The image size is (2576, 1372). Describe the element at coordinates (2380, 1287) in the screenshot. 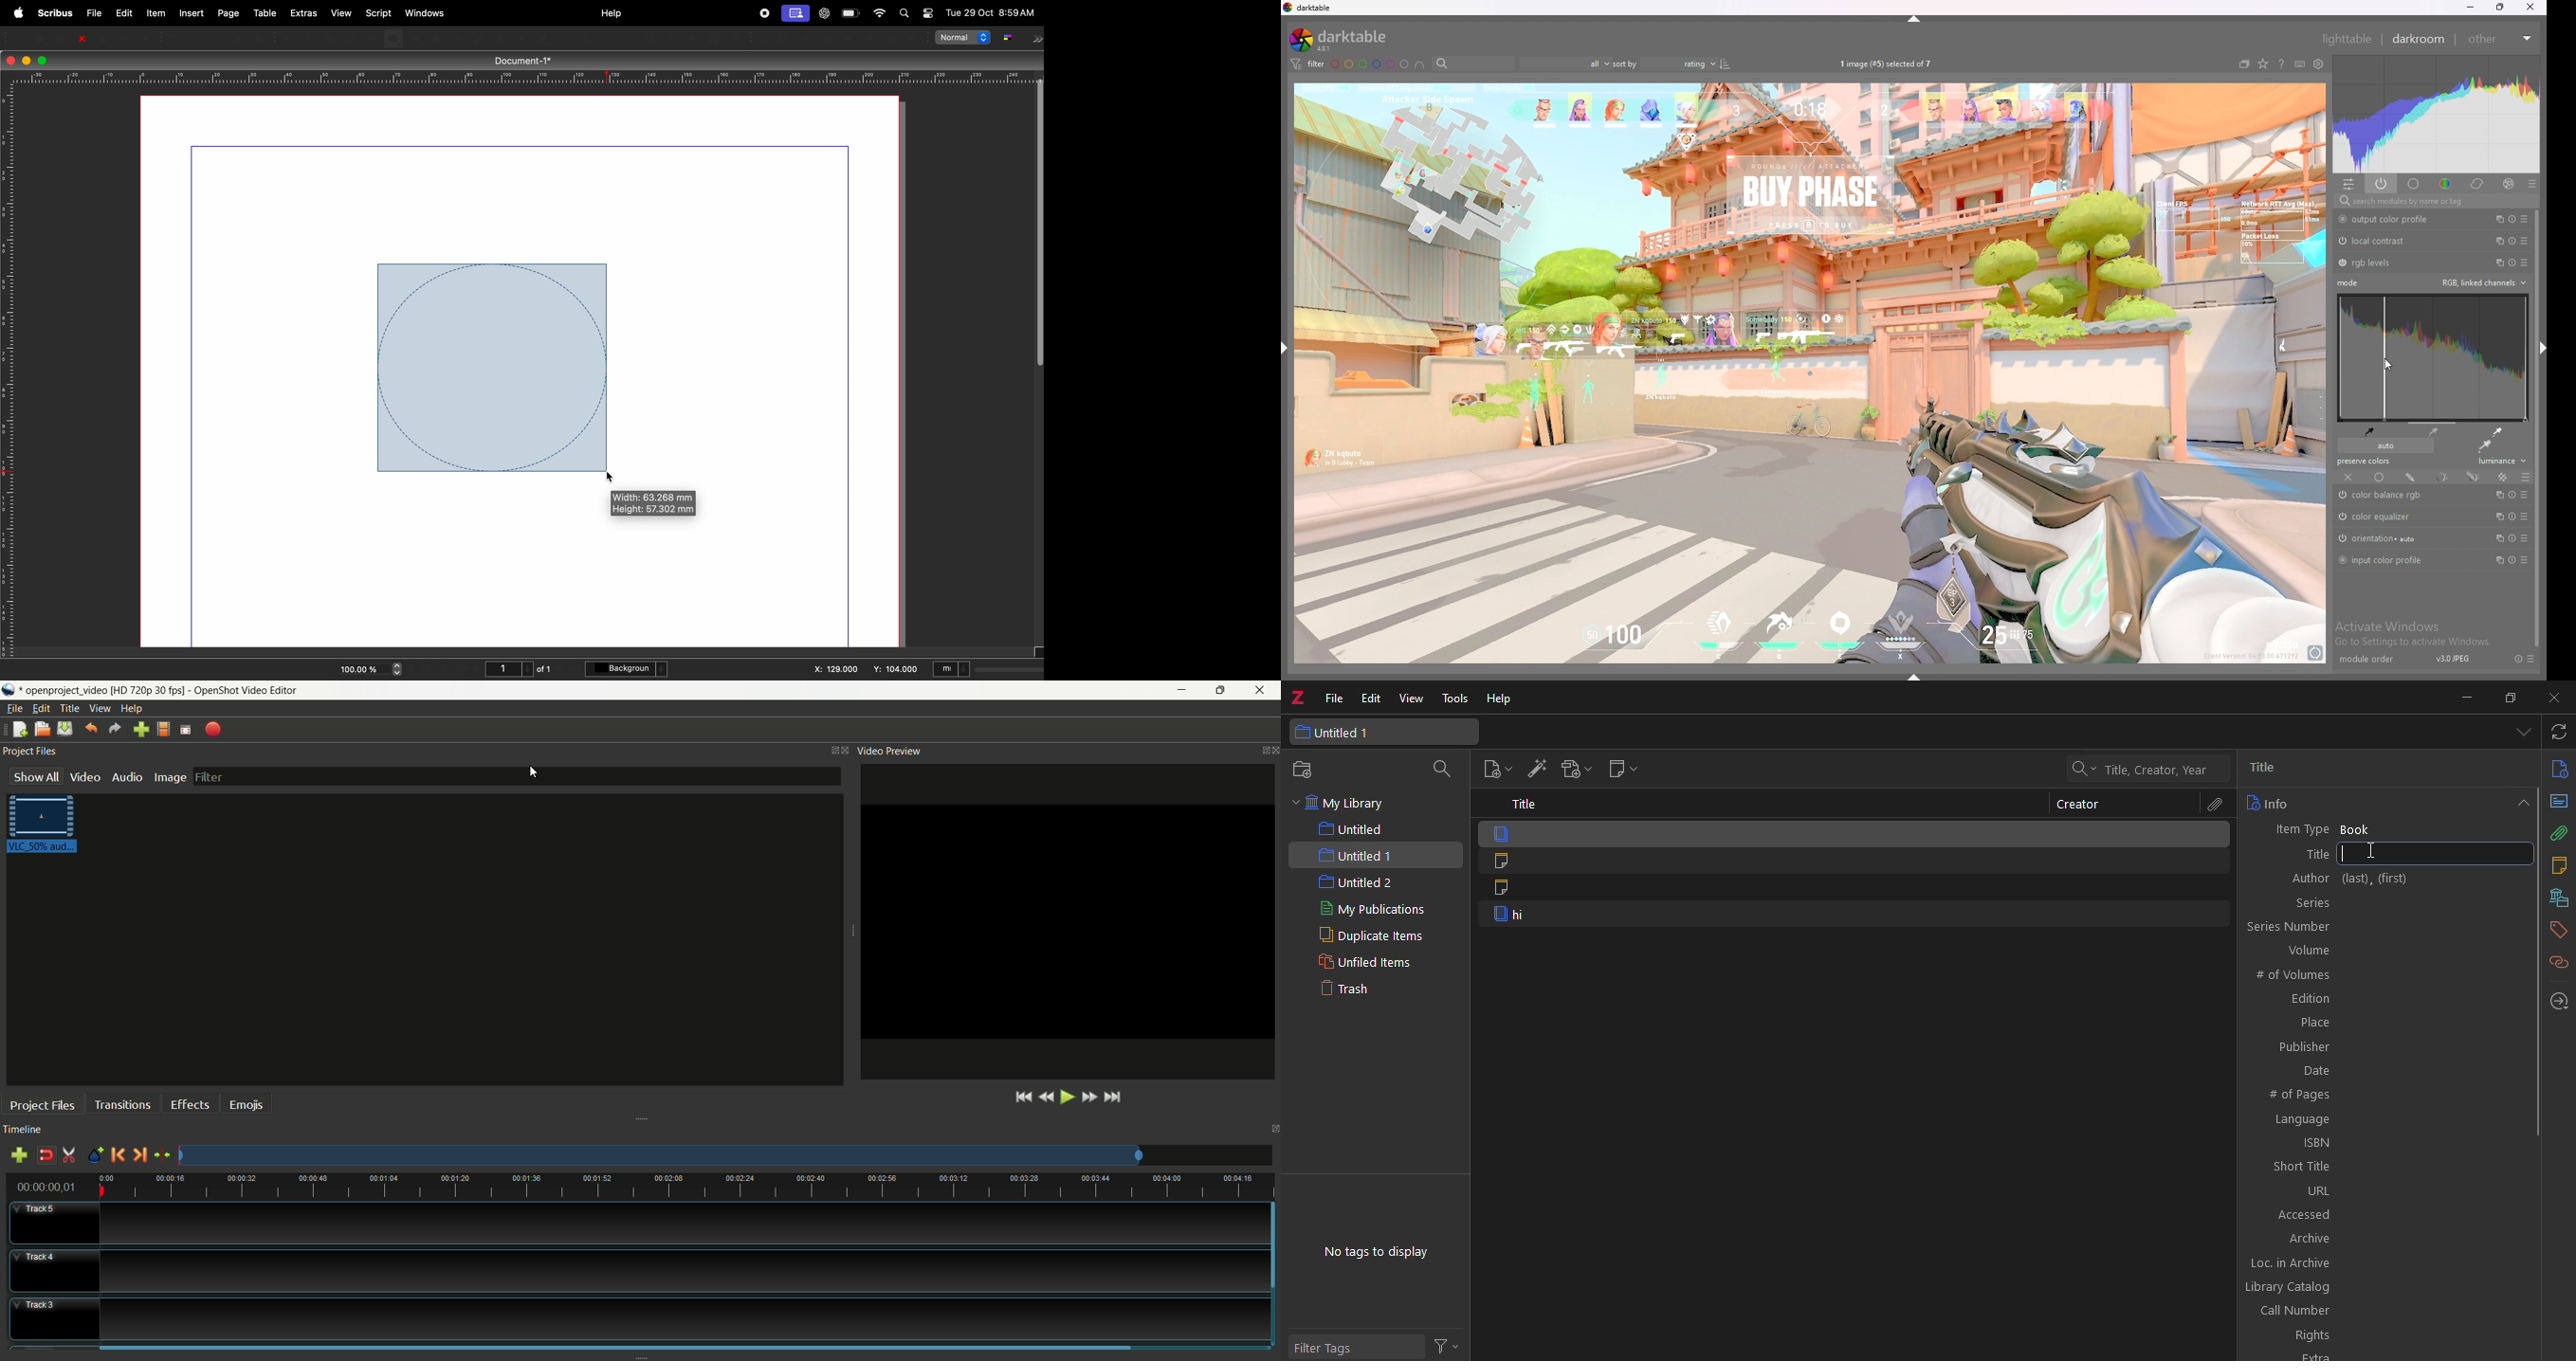

I see `library catalog` at that location.